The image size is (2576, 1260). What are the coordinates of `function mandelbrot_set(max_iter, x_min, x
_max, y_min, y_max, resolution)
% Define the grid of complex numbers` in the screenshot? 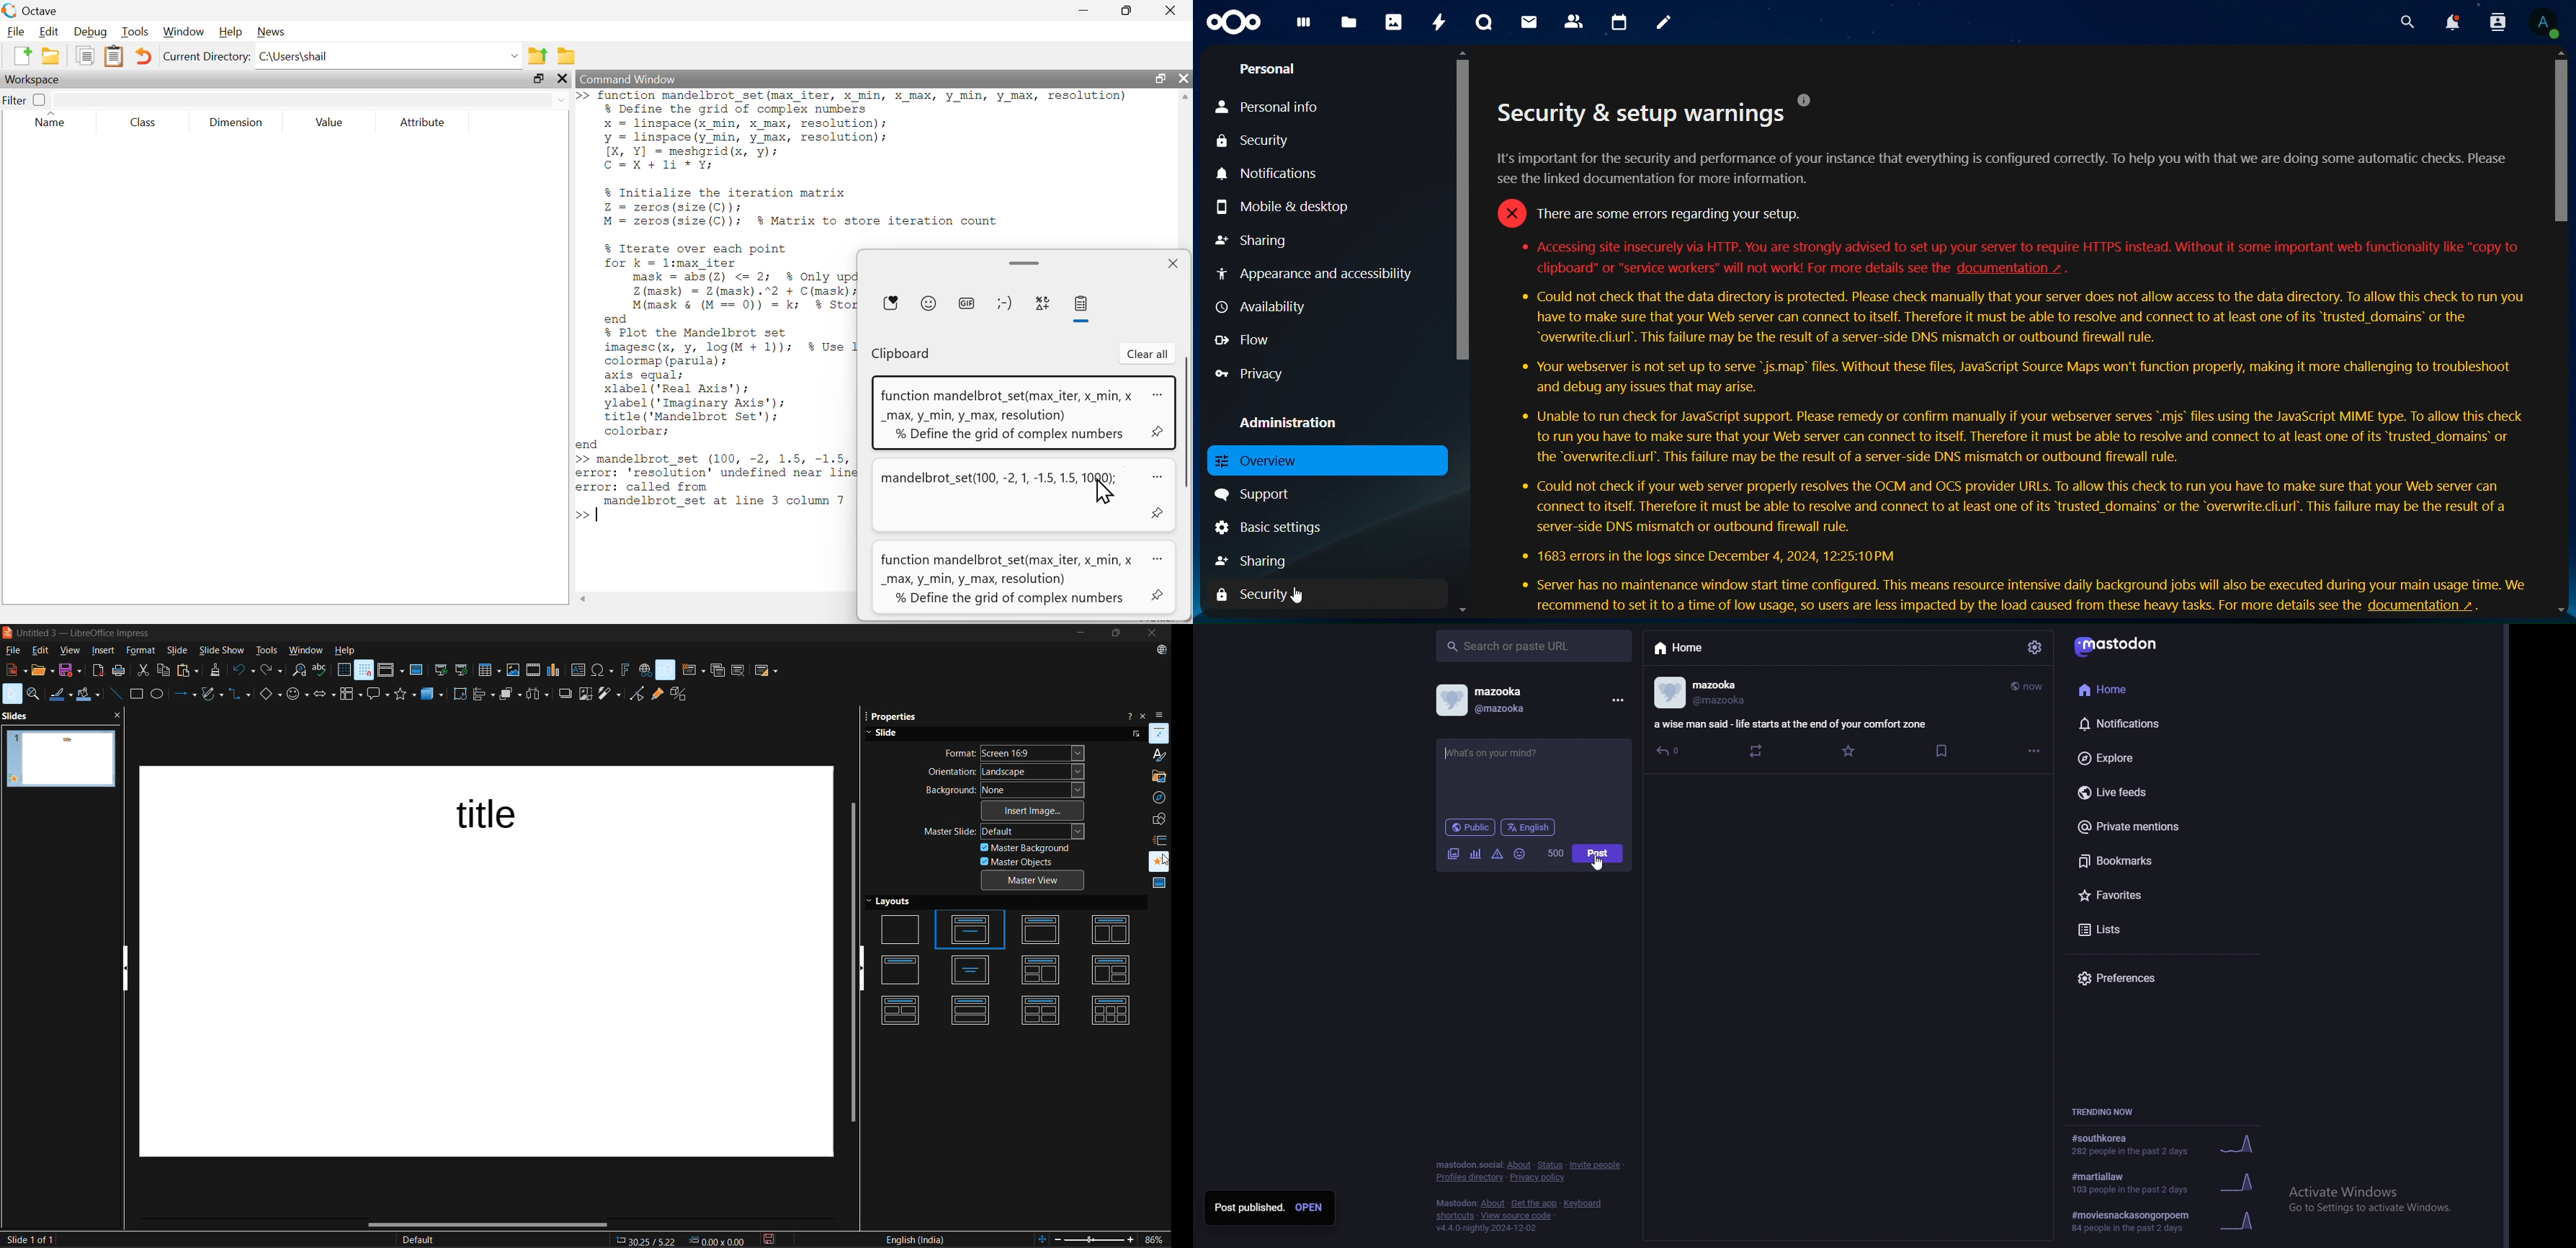 It's located at (1006, 412).